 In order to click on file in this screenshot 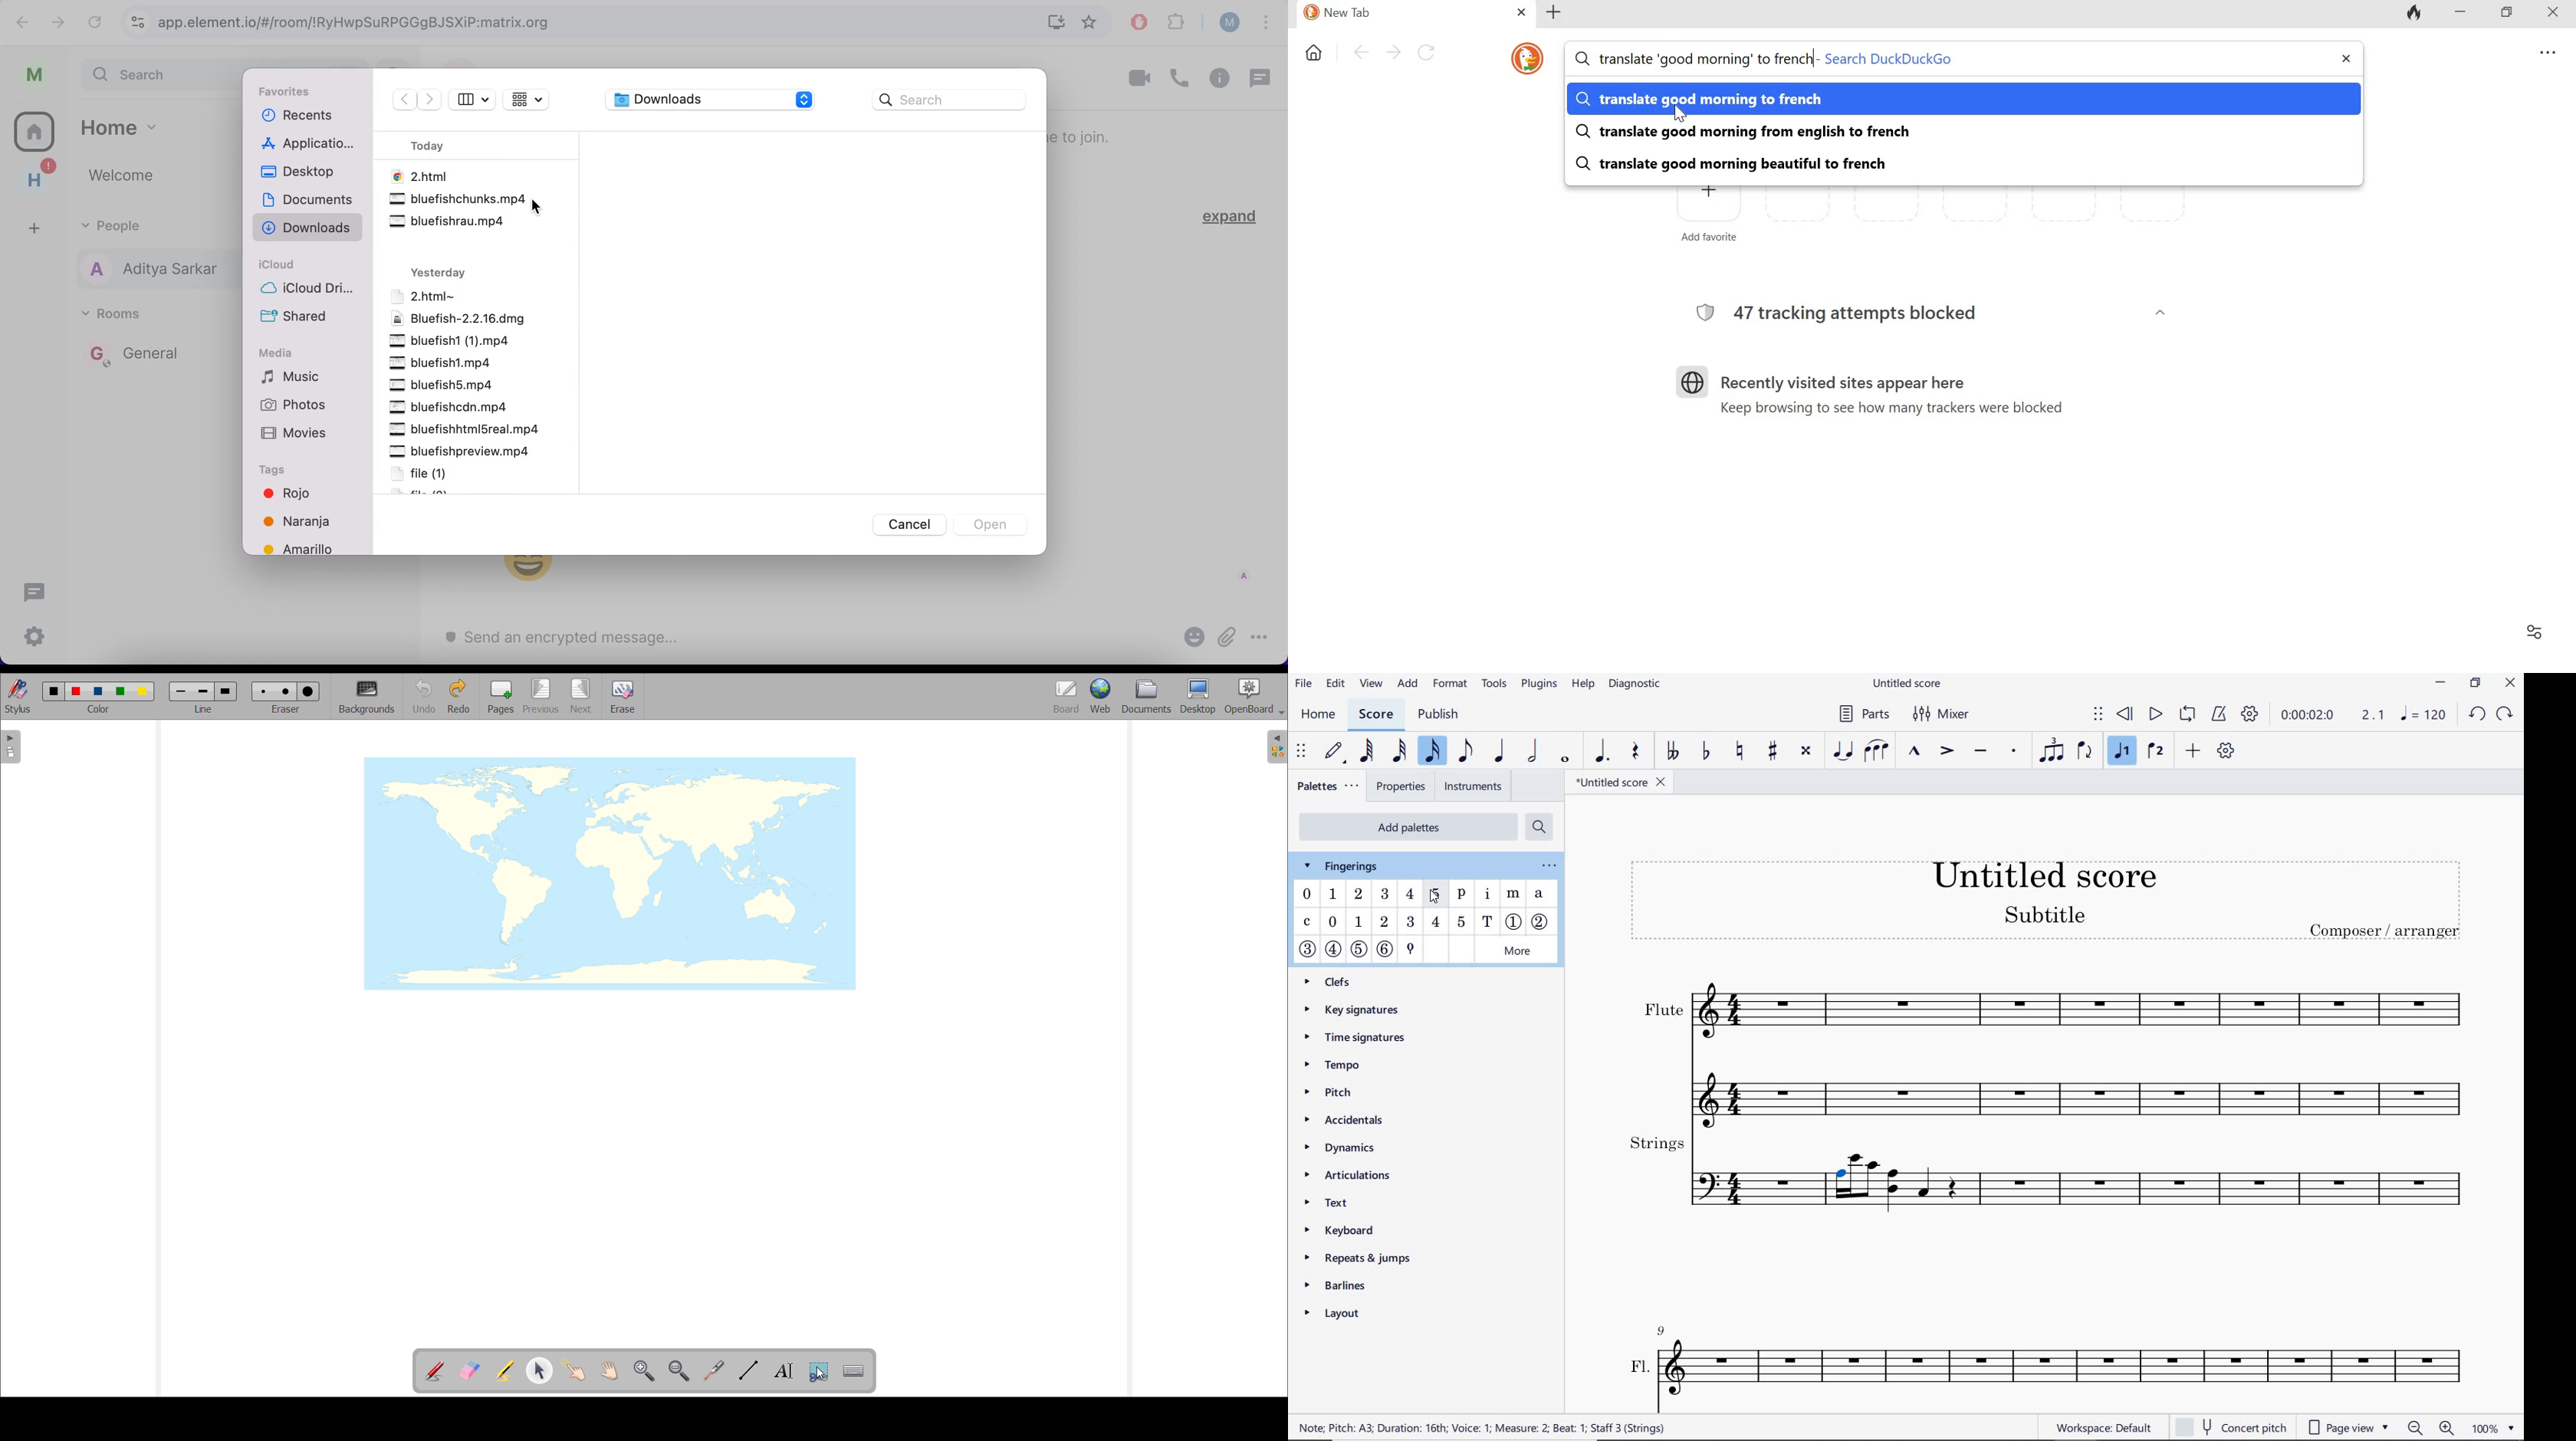, I will do `click(460, 176)`.